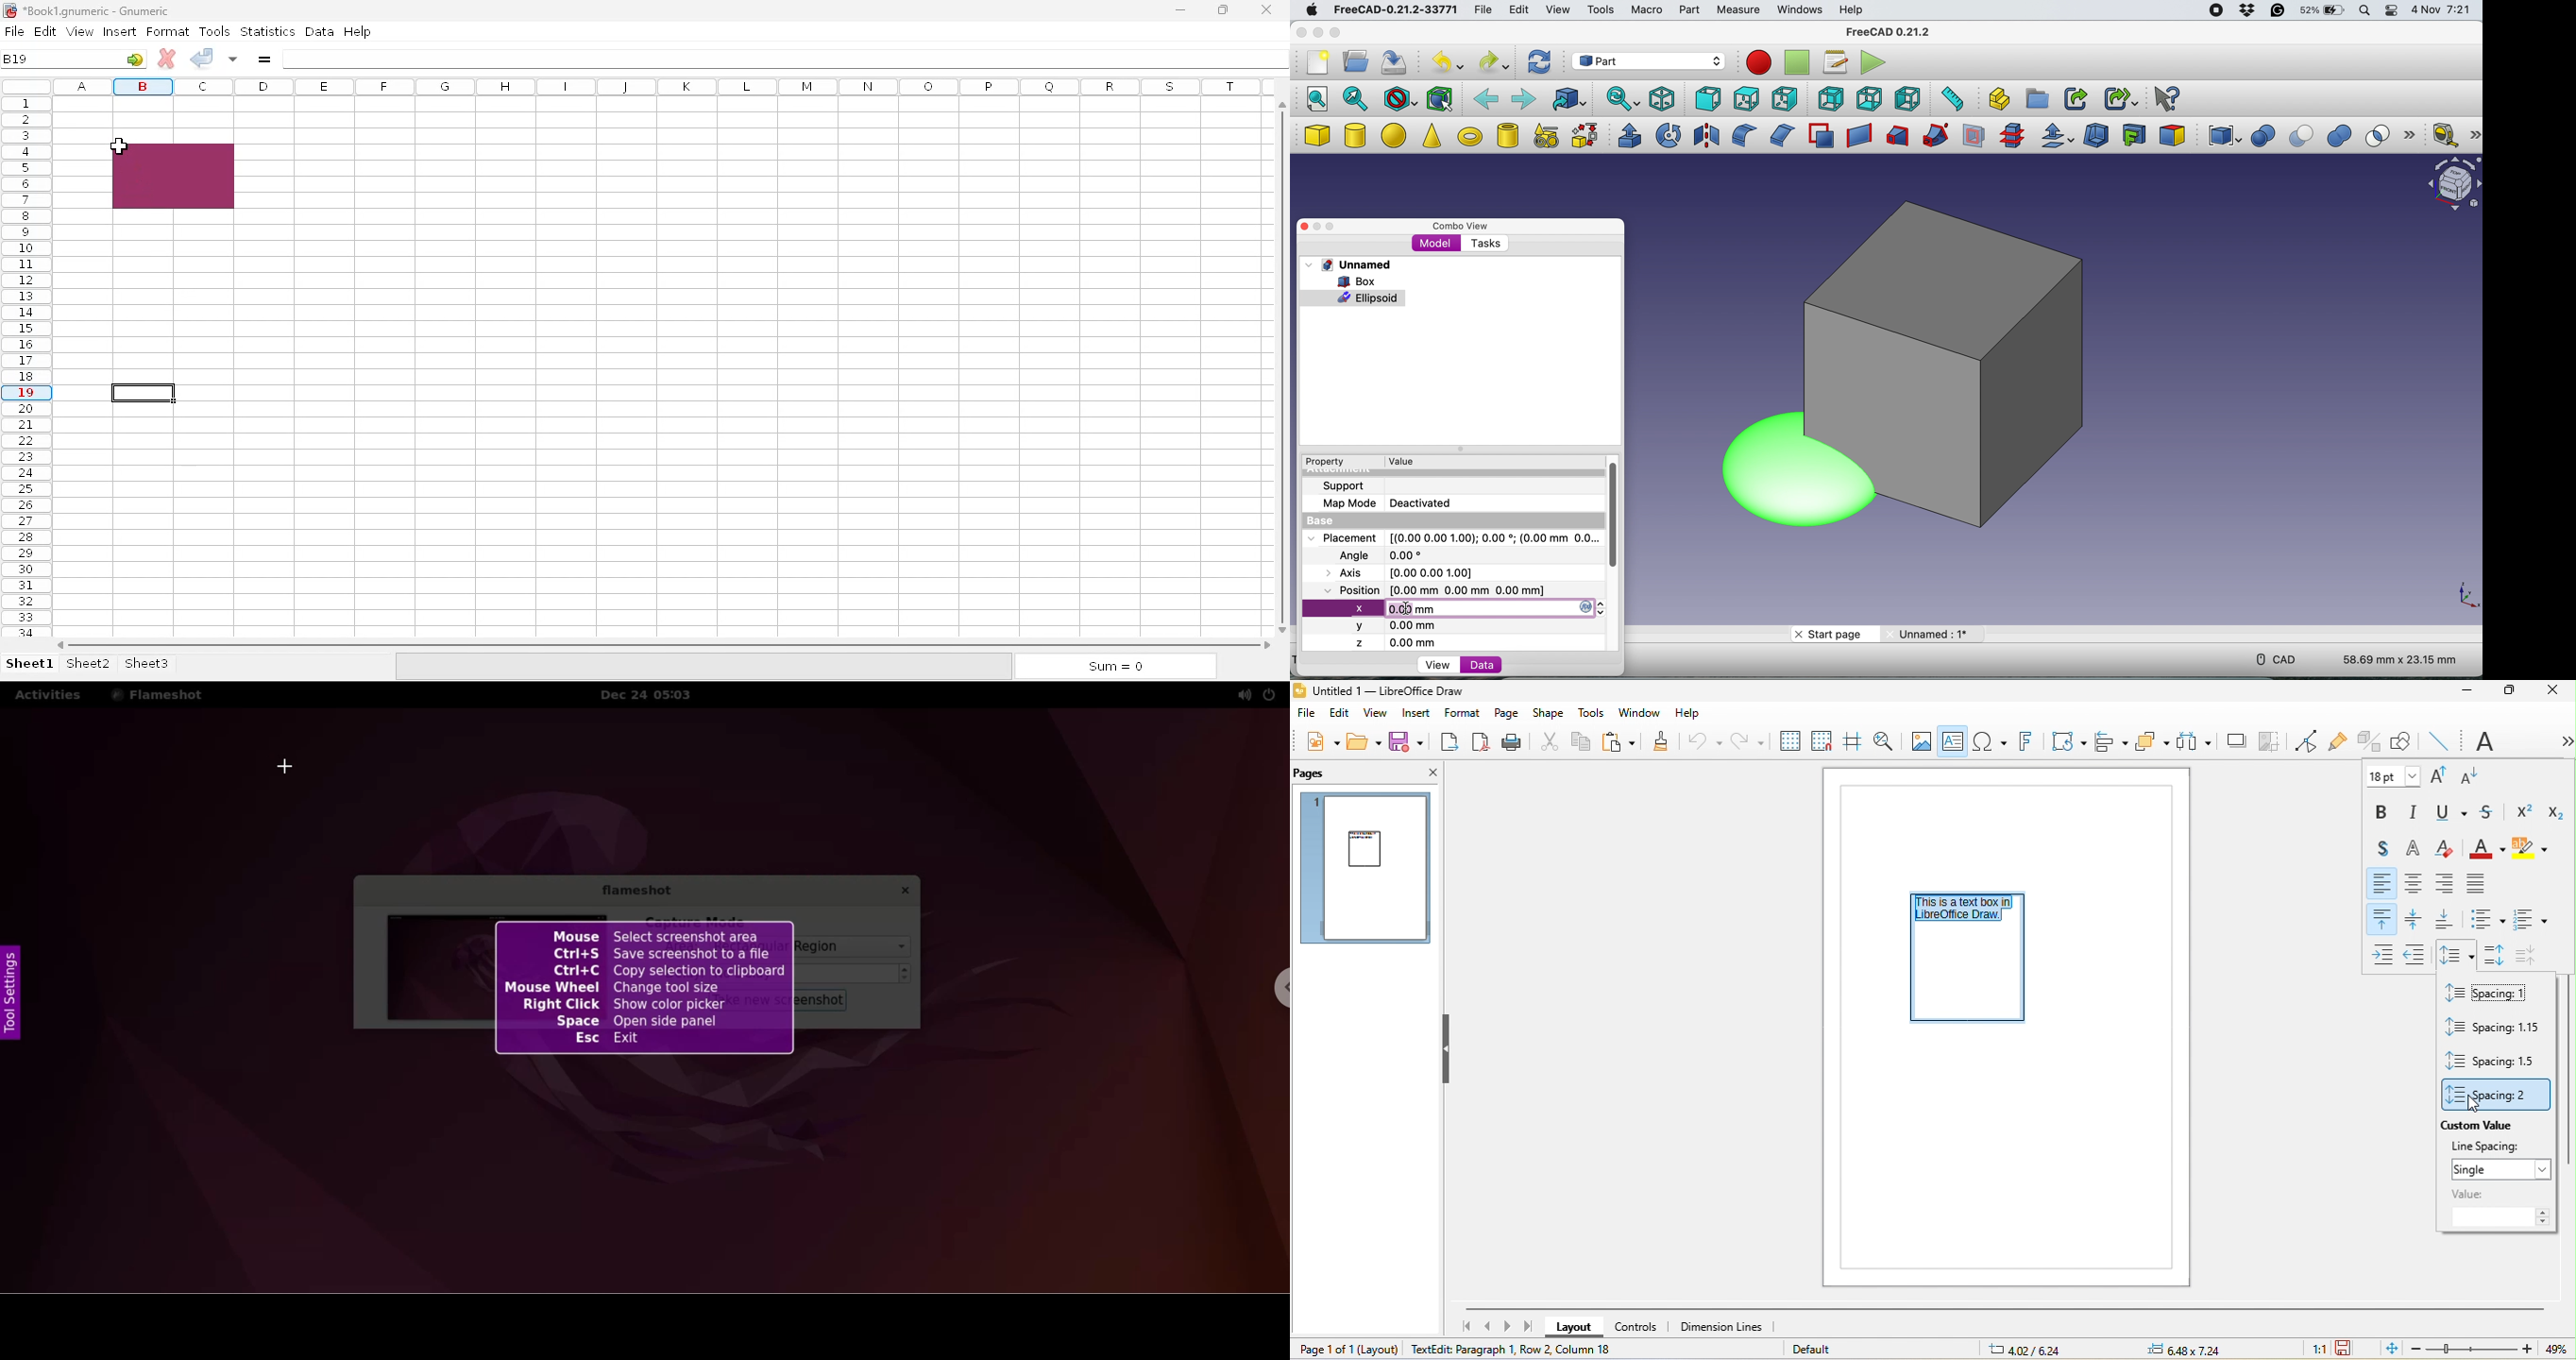  Describe the element at coordinates (1440, 98) in the screenshot. I see `bounding box` at that location.